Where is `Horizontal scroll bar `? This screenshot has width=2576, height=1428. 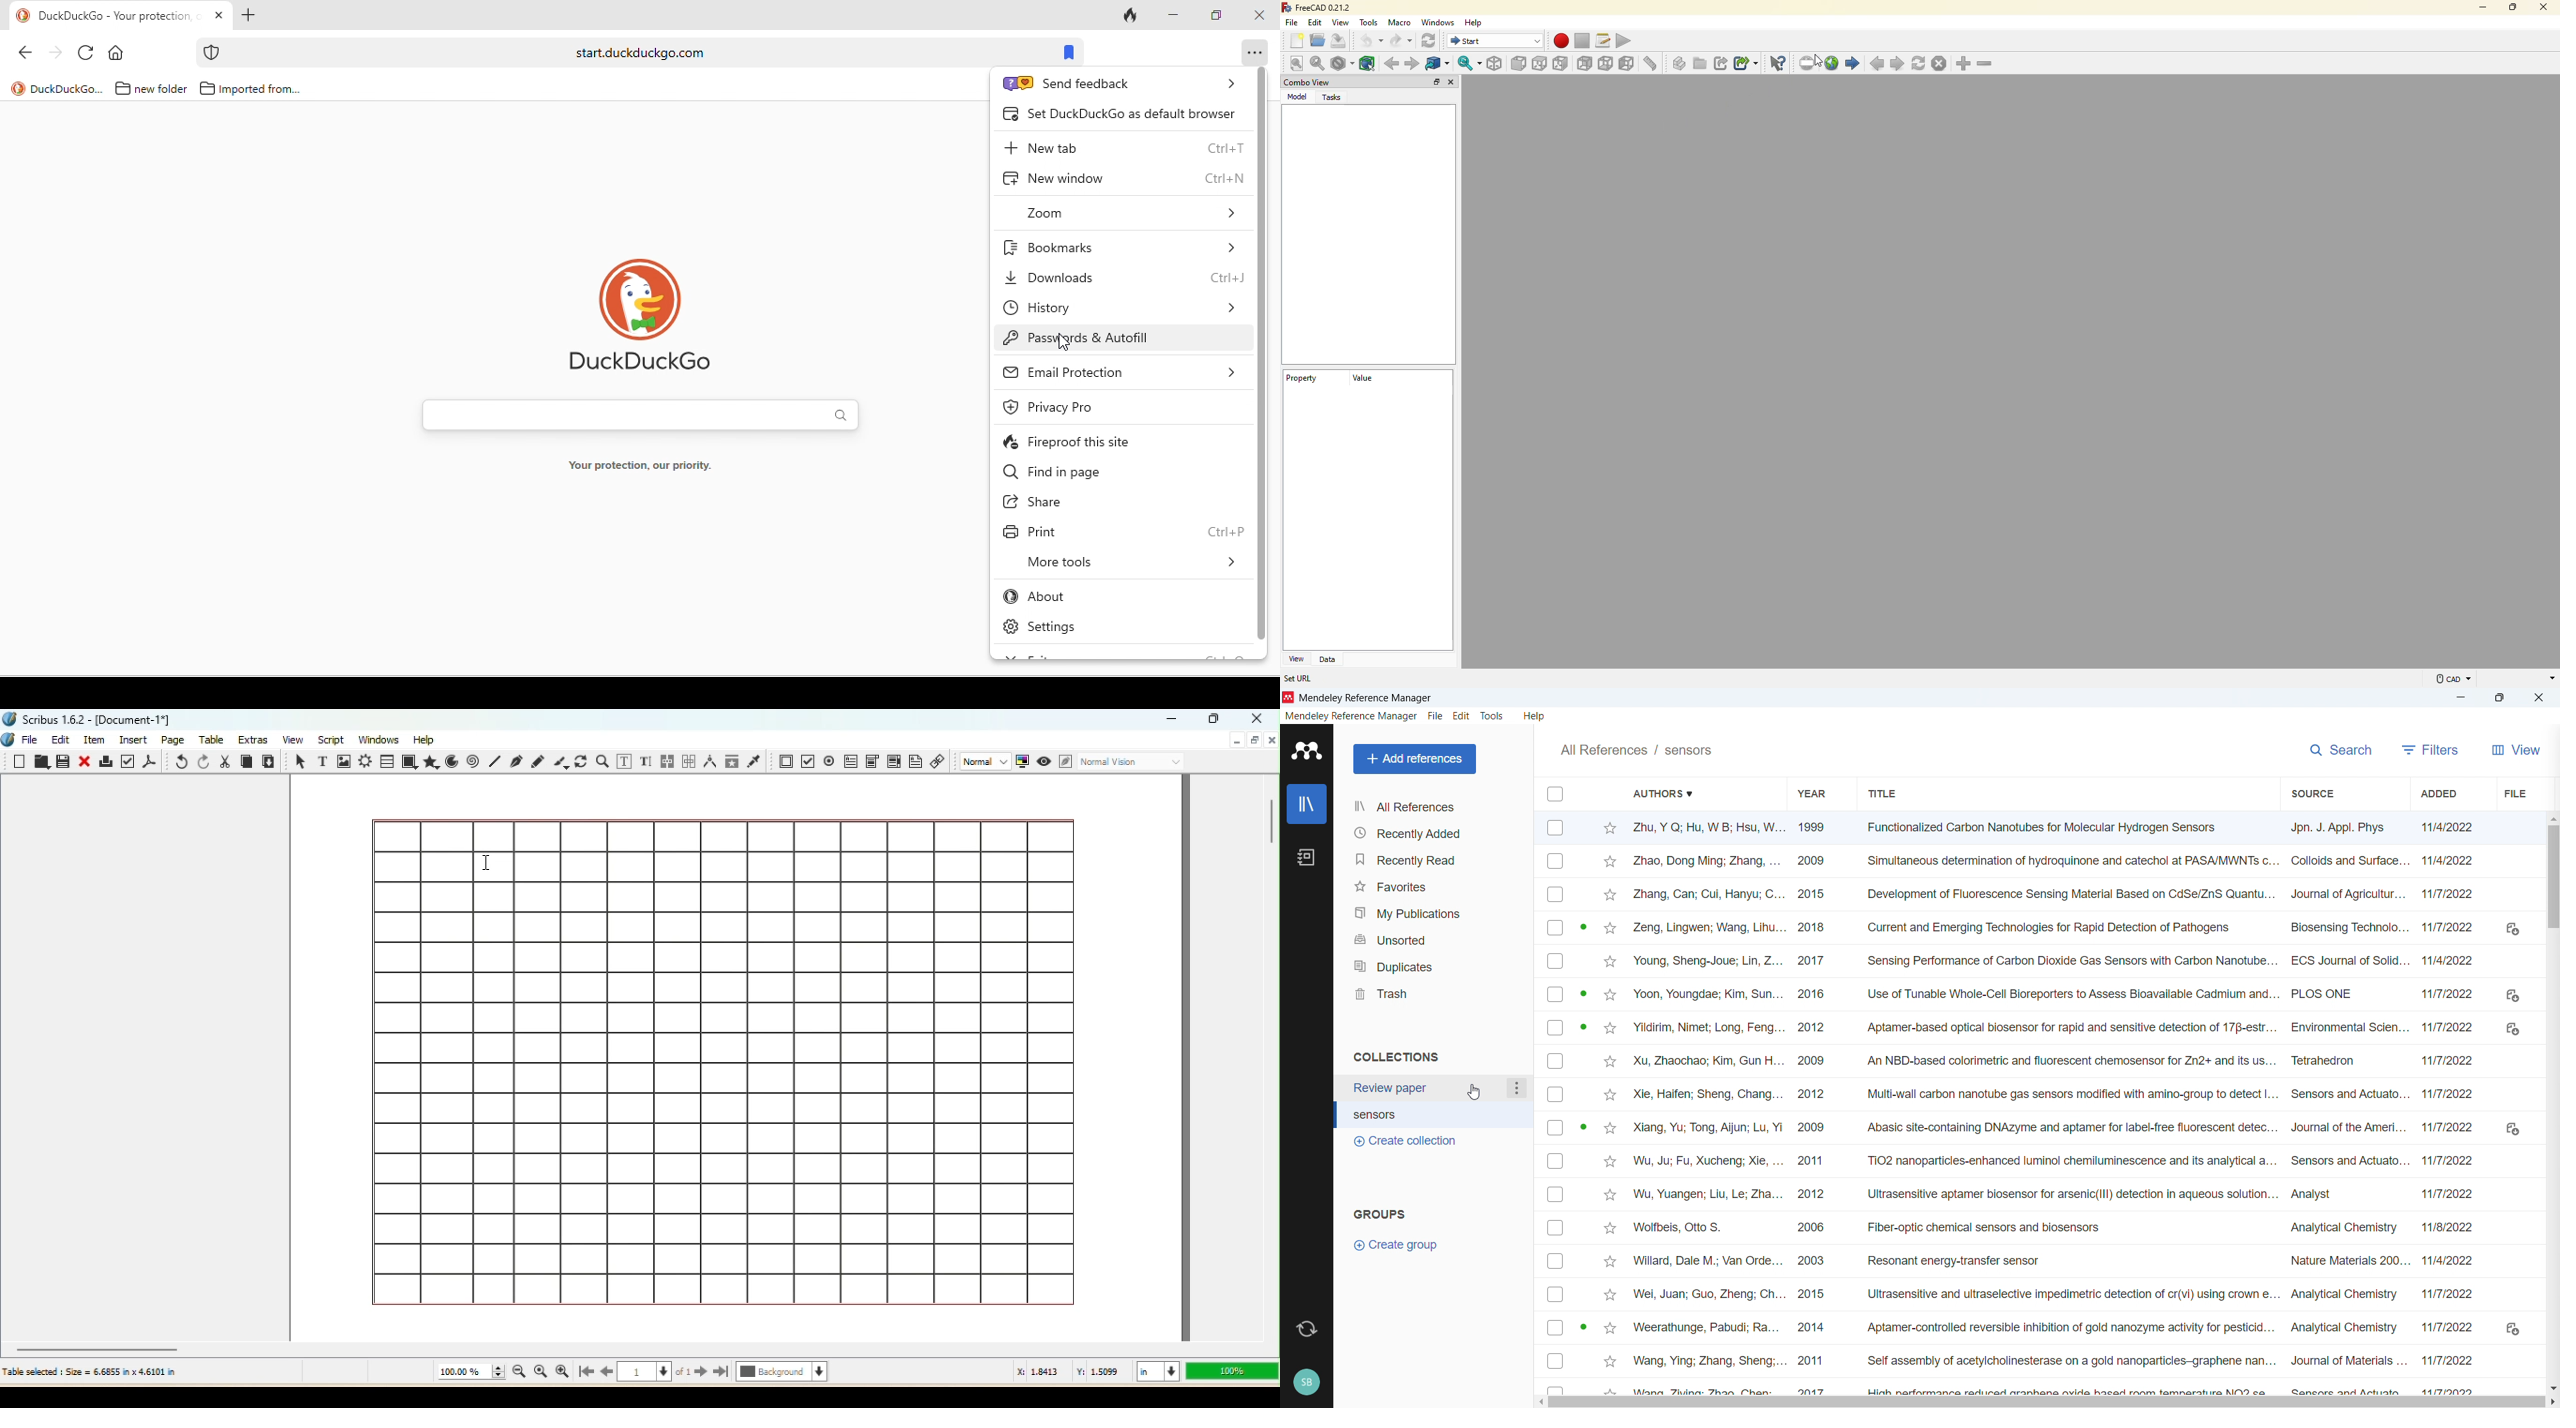
Horizontal scroll bar  is located at coordinates (2047, 1403).